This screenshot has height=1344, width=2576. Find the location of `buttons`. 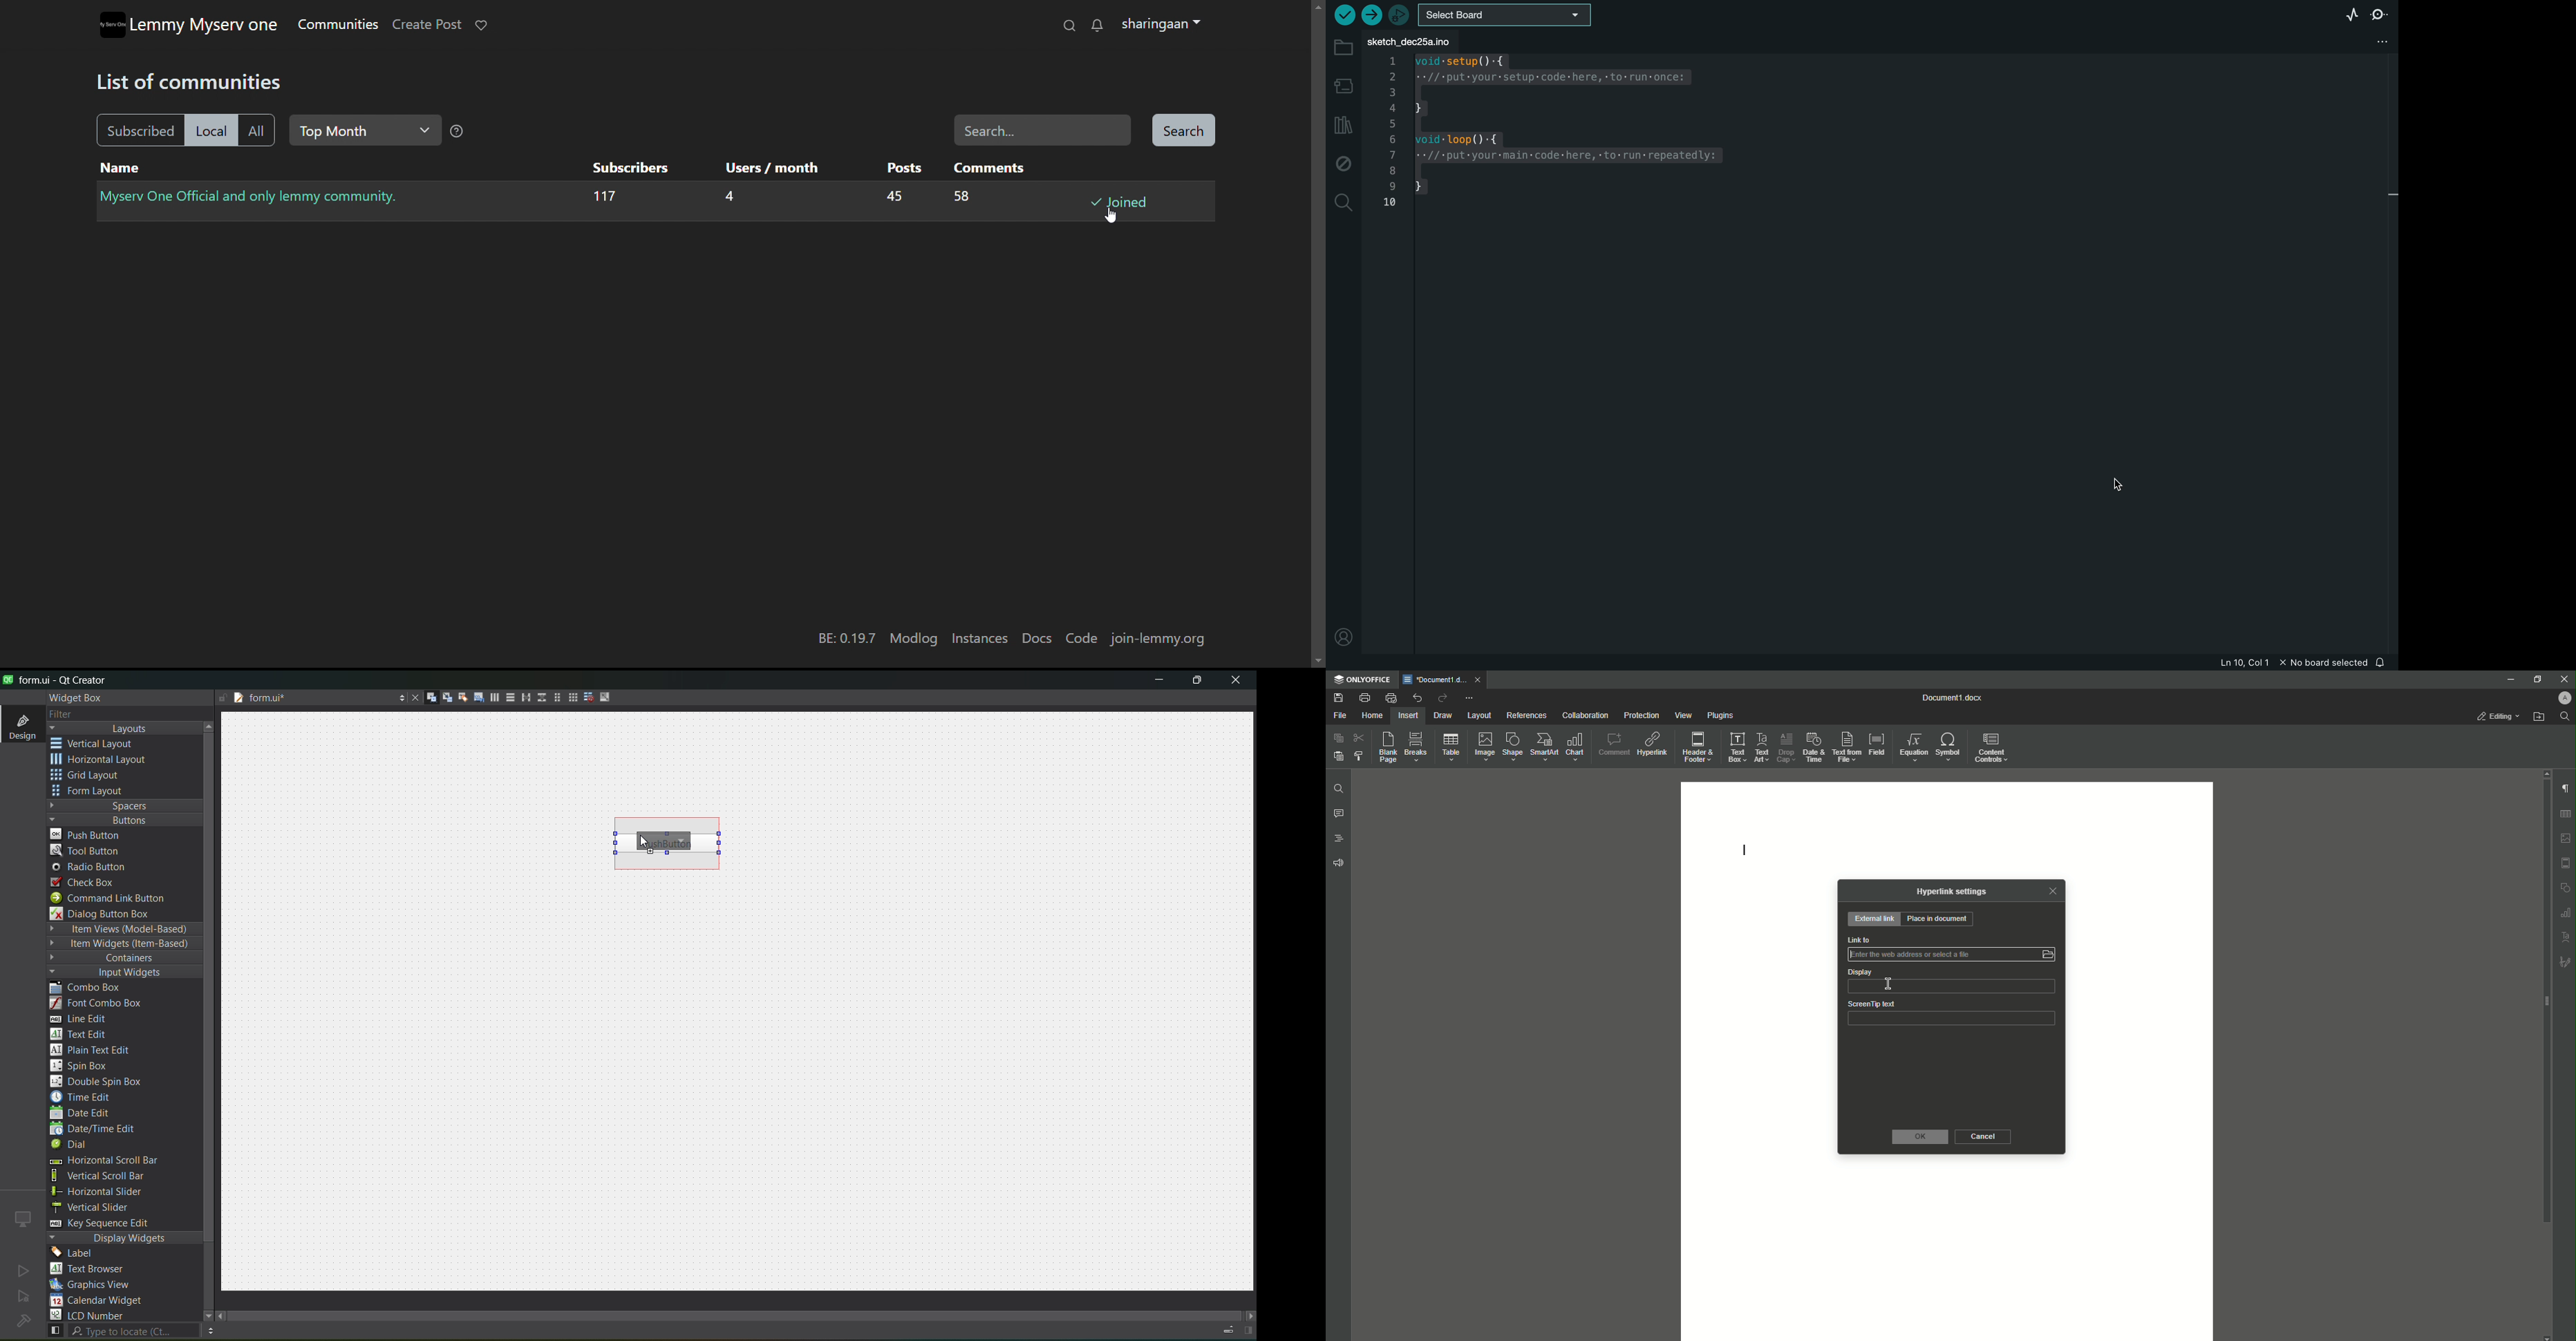

buttons is located at coordinates (122, 819).